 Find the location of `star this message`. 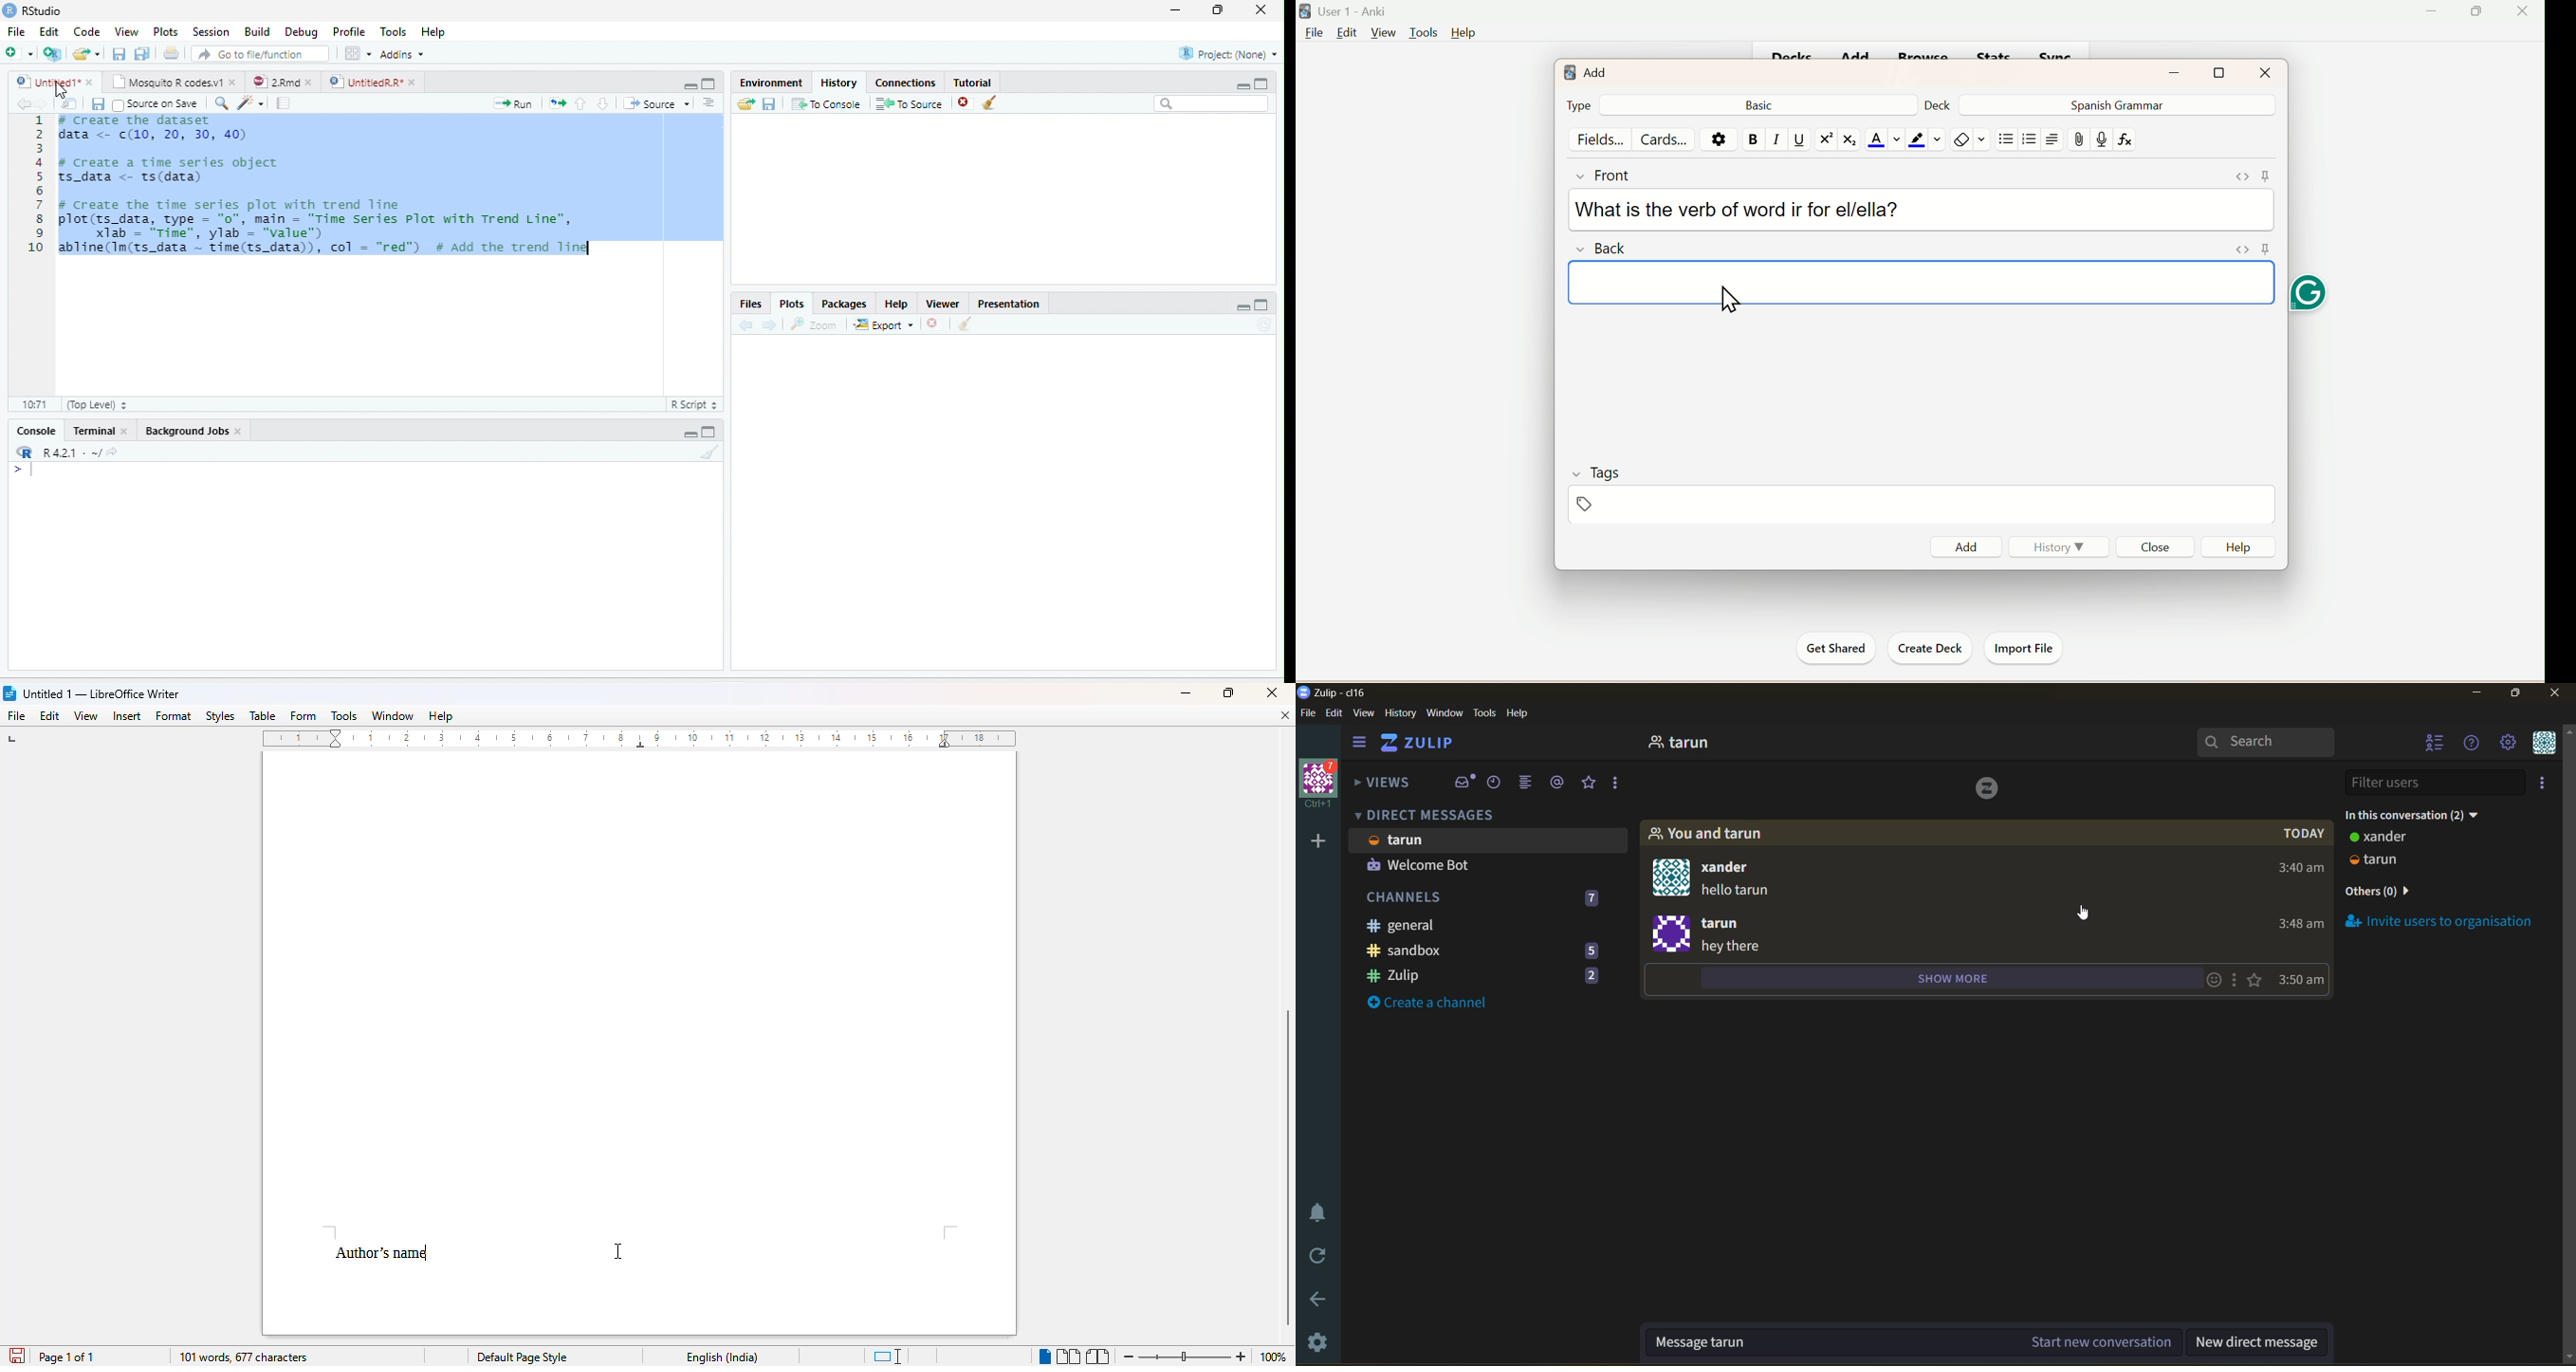

star this message is located at coordinates (2254, 981).